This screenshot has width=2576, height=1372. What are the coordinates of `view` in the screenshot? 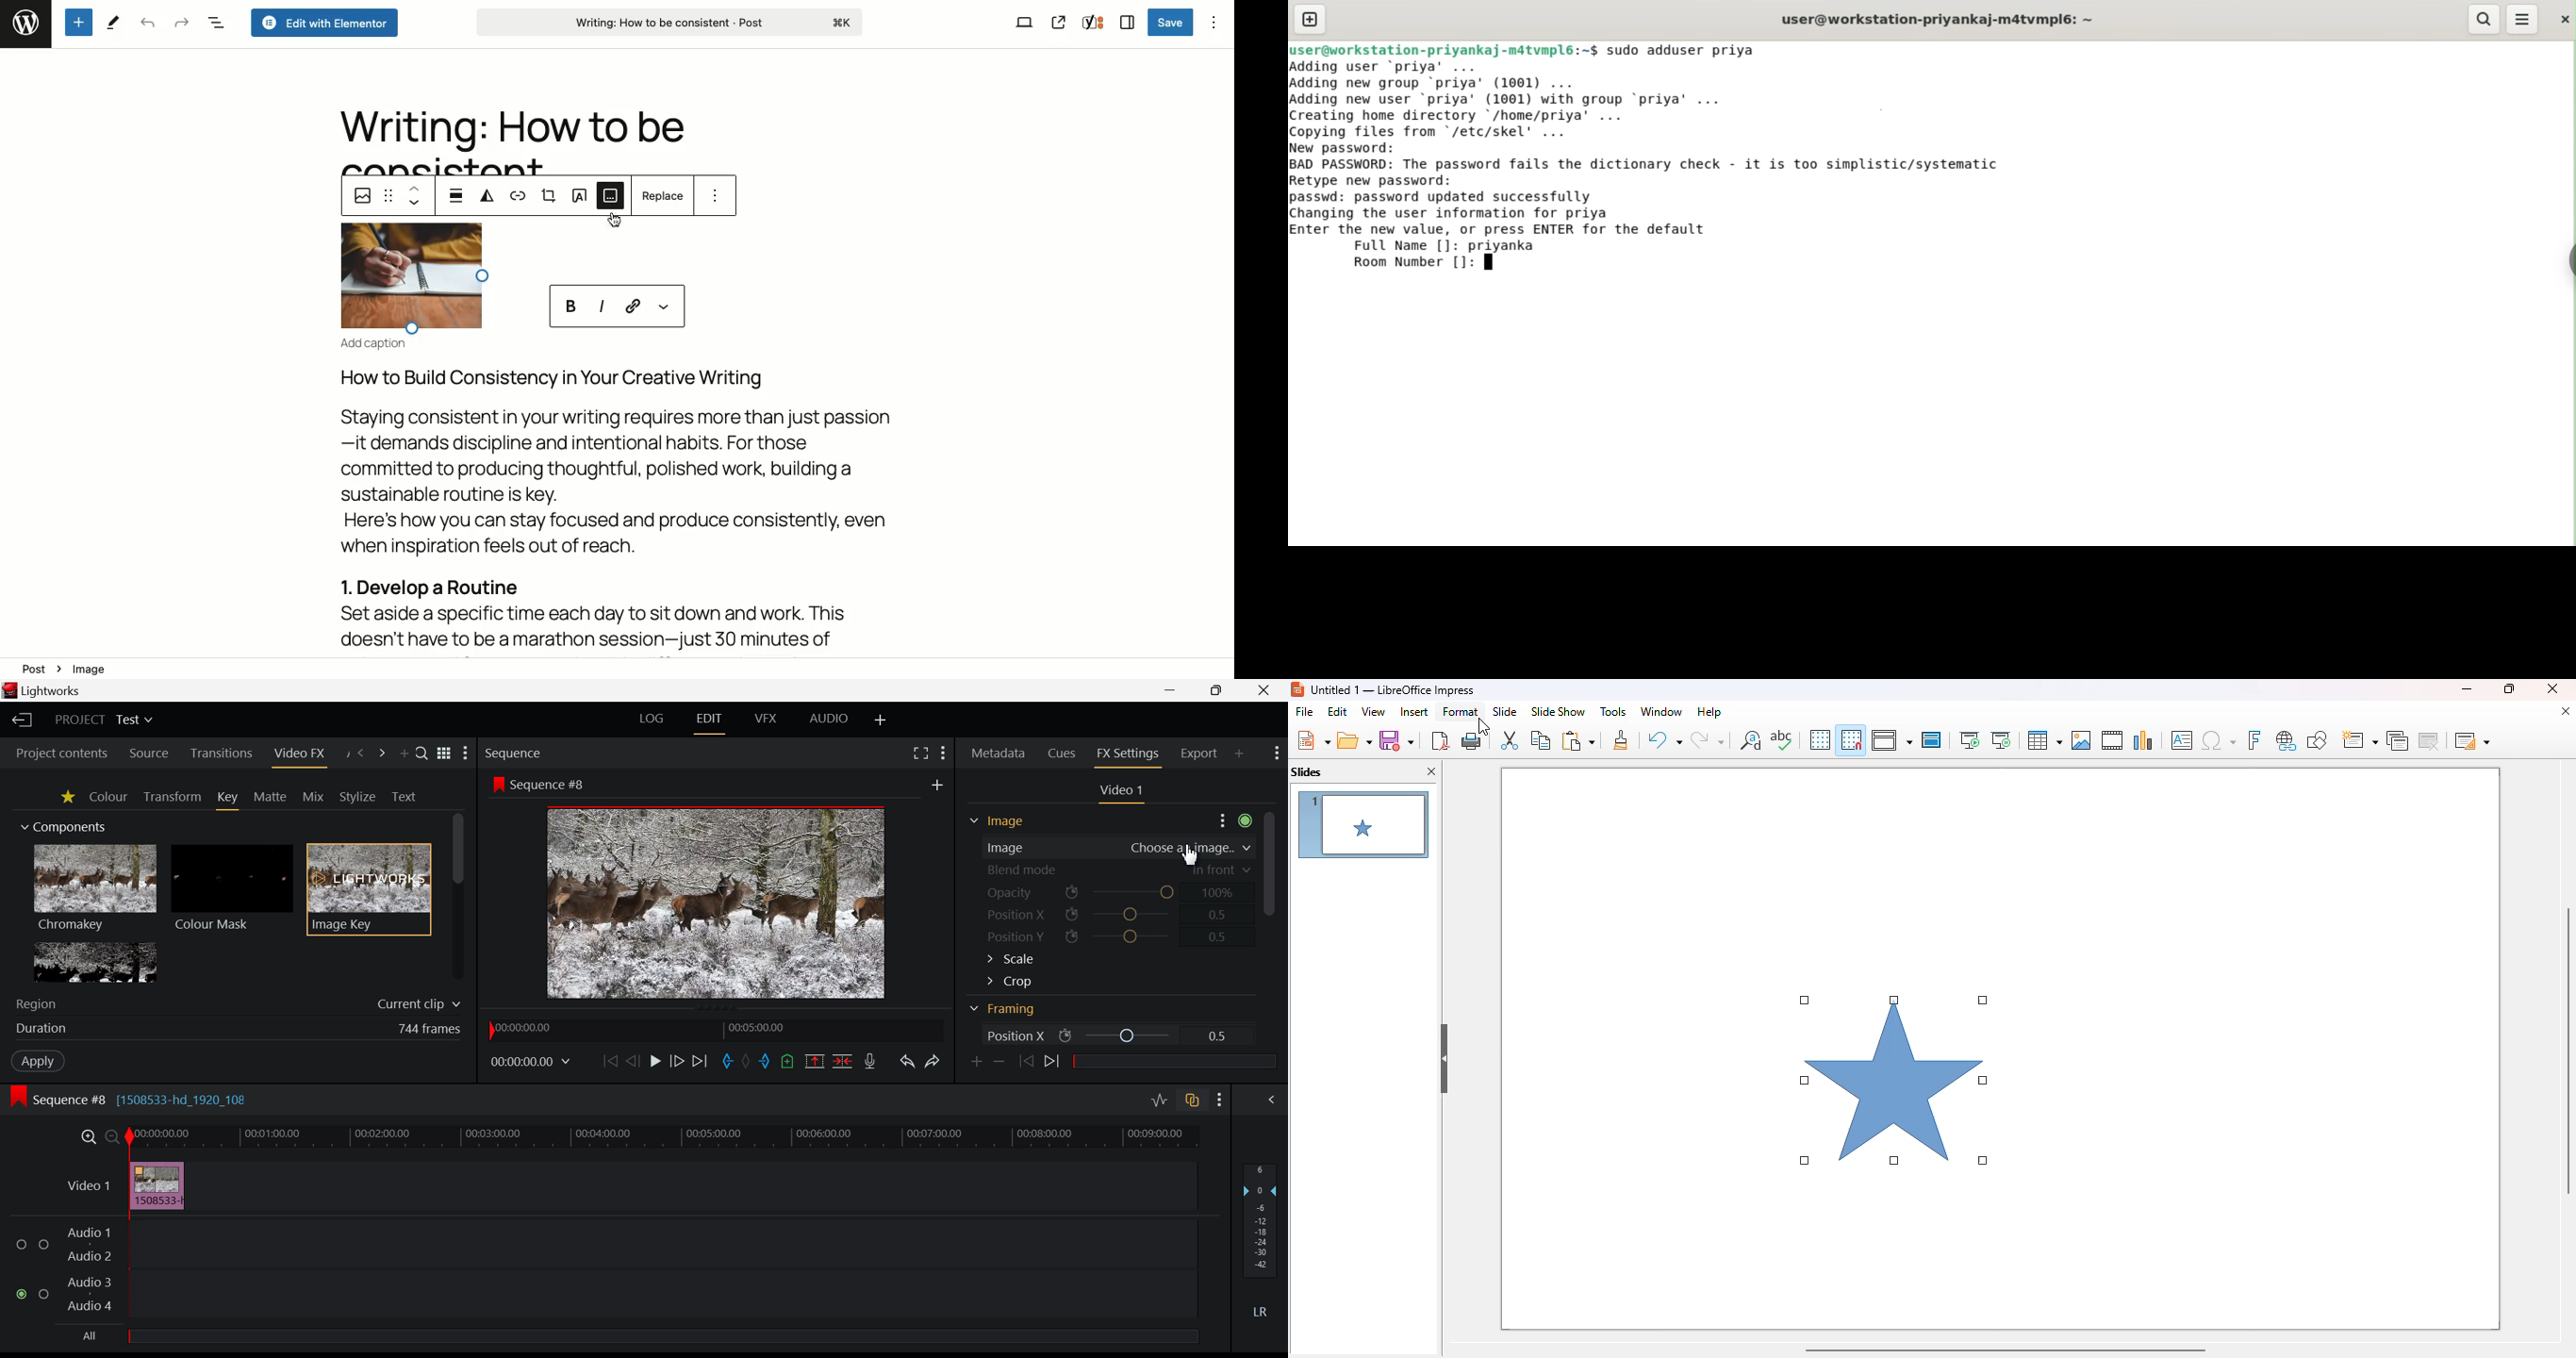 It's located at (1373, 711).